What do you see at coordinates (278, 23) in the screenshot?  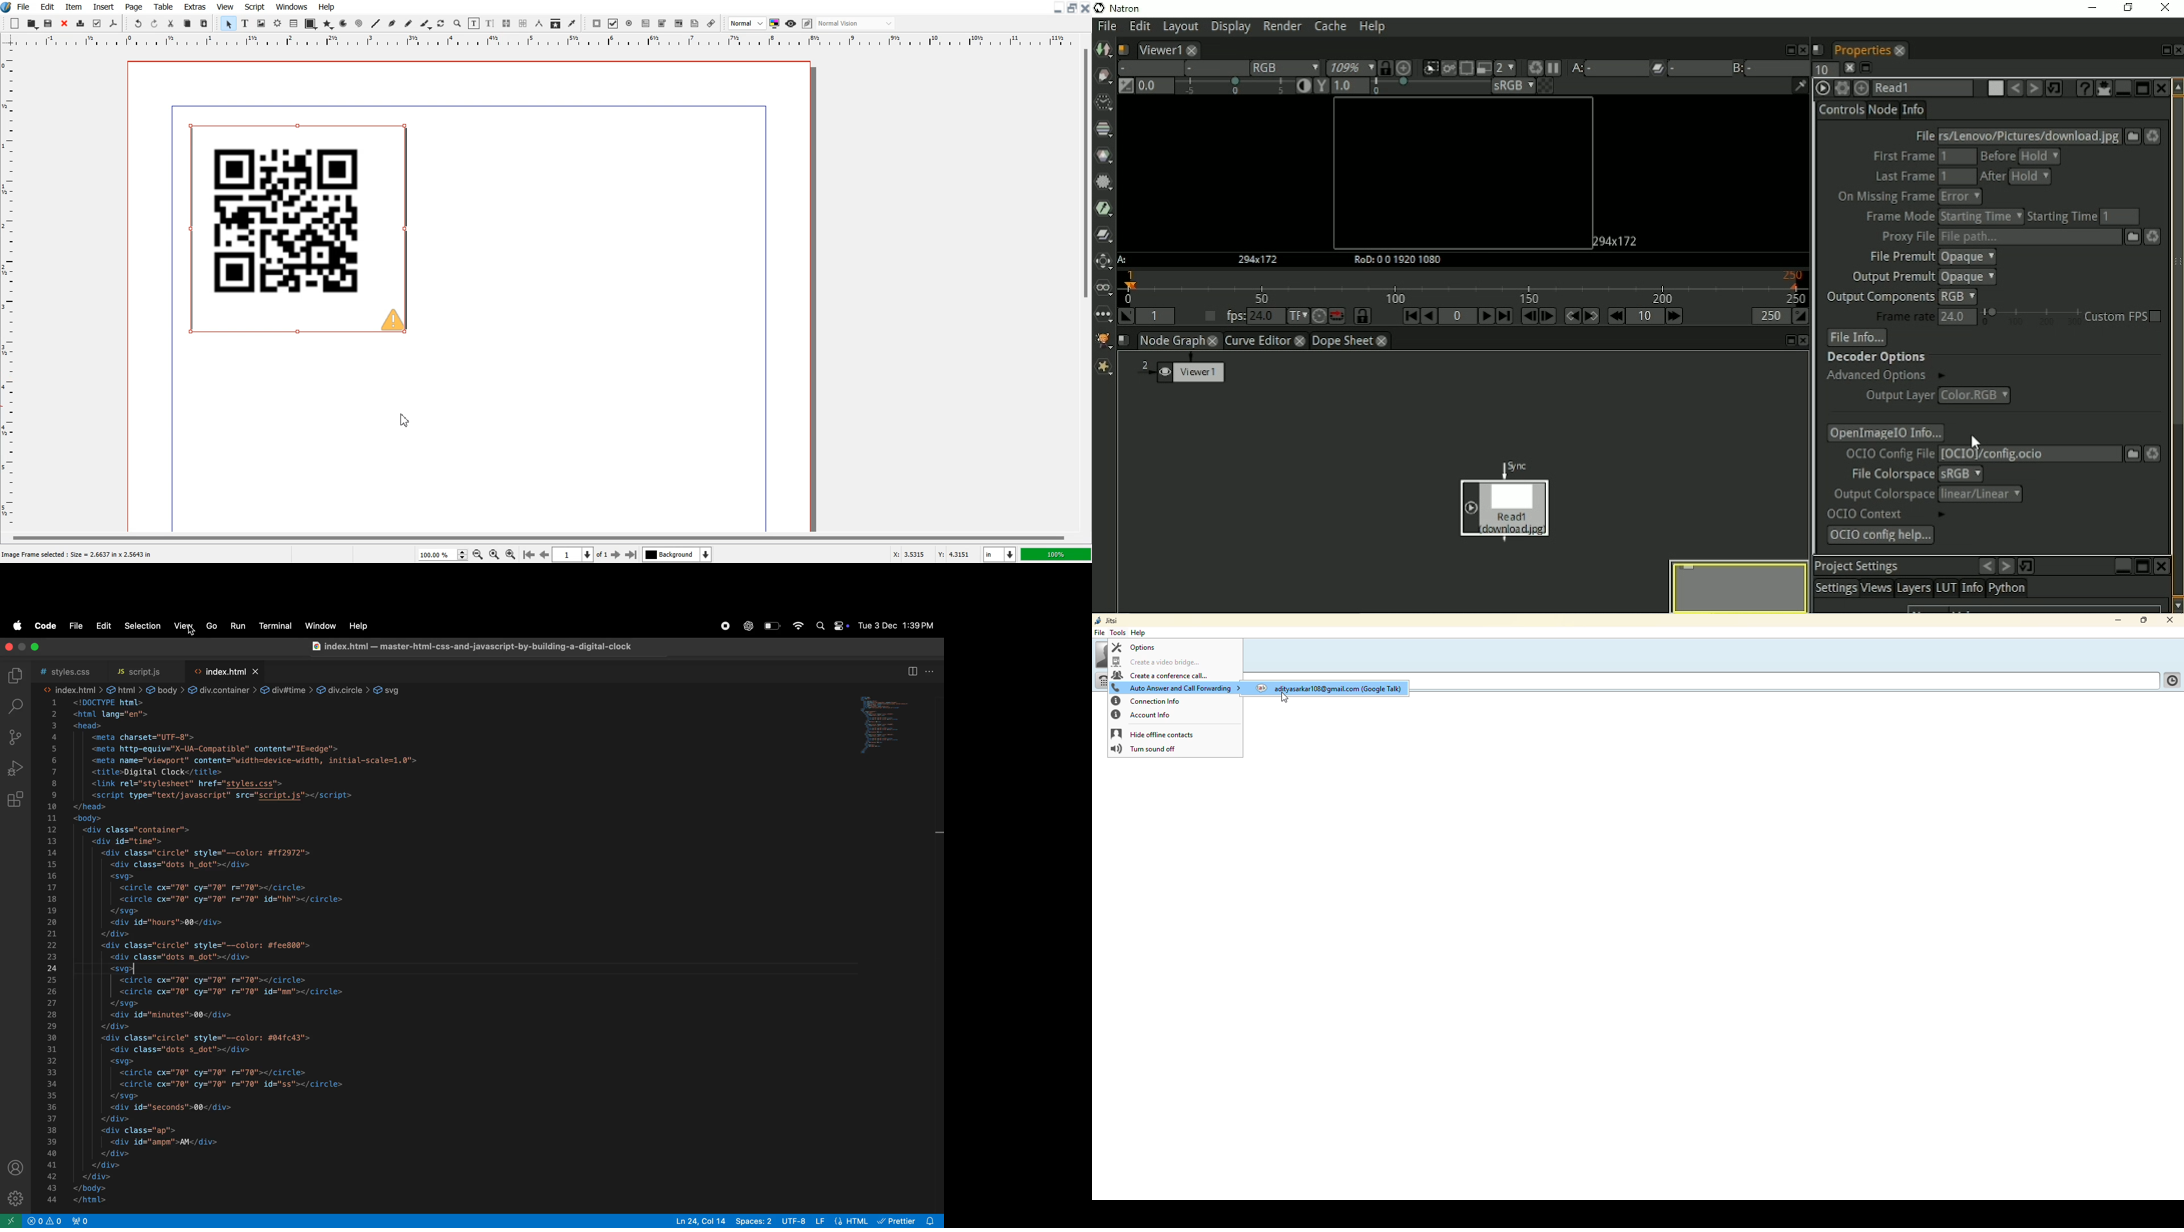 I see `Render frame` at bounding box center [278, 23].